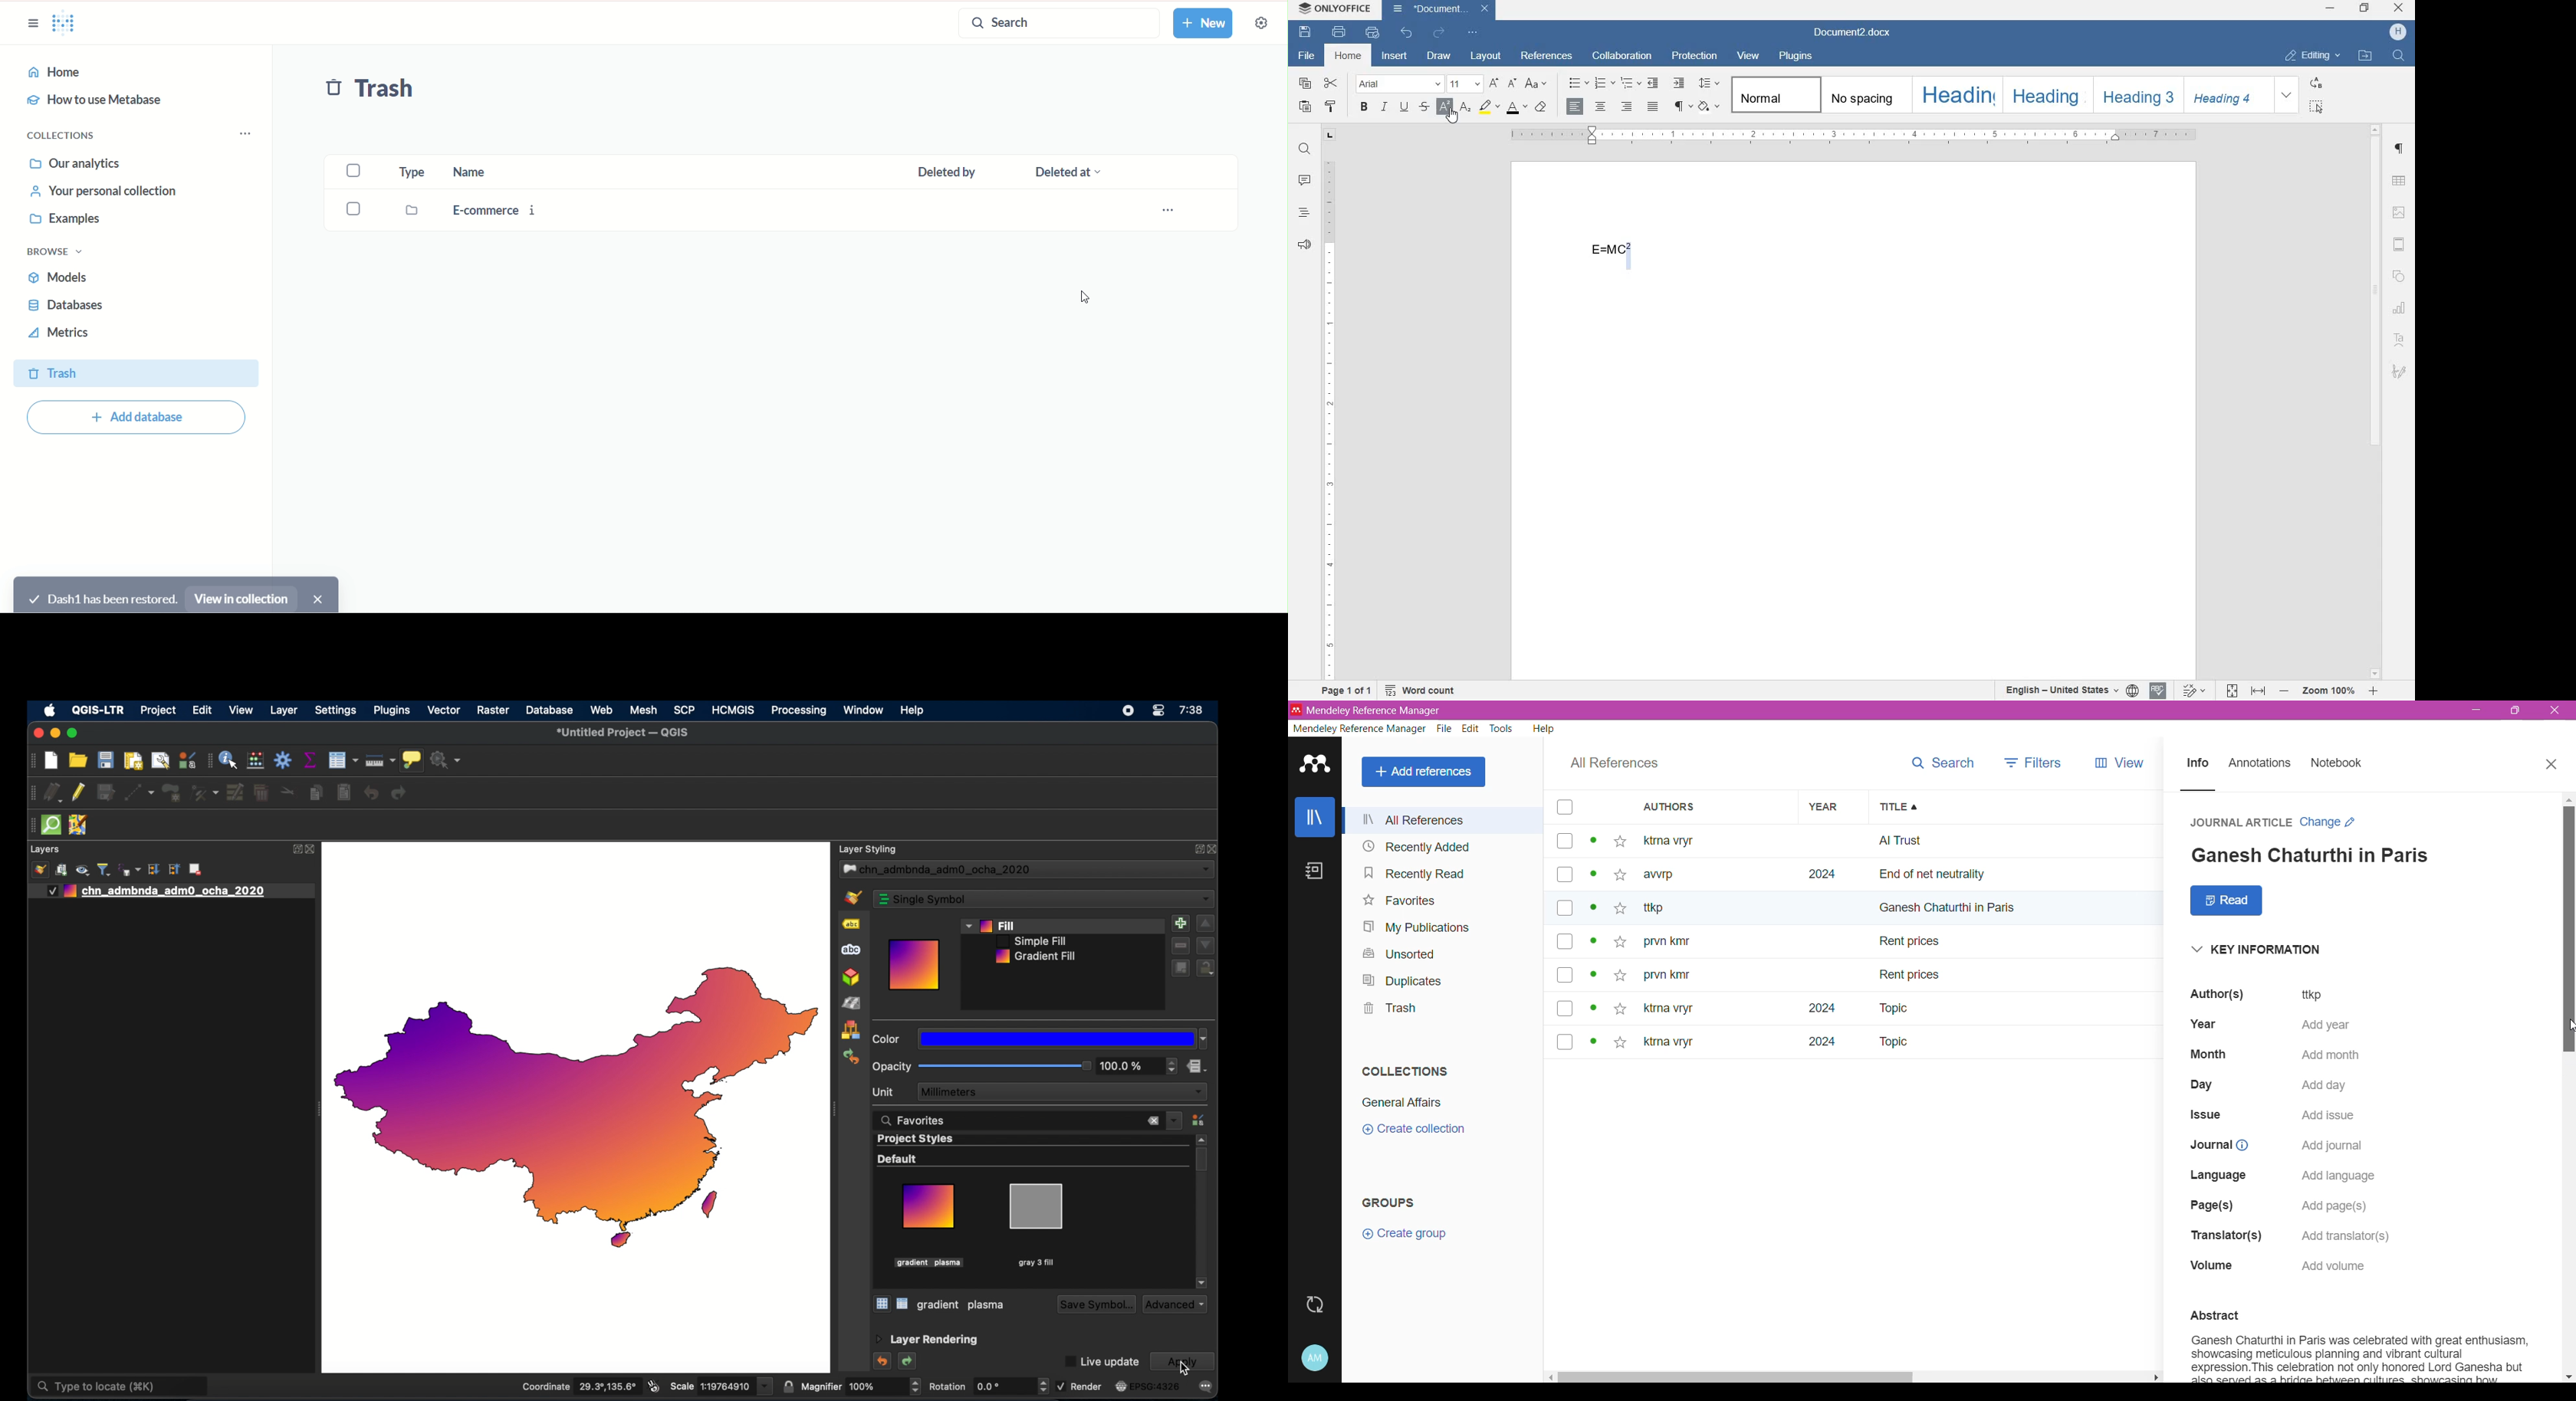 This screenshot has height=1428, width=2576. I want to click on Page(s), so click(2208, 1207).